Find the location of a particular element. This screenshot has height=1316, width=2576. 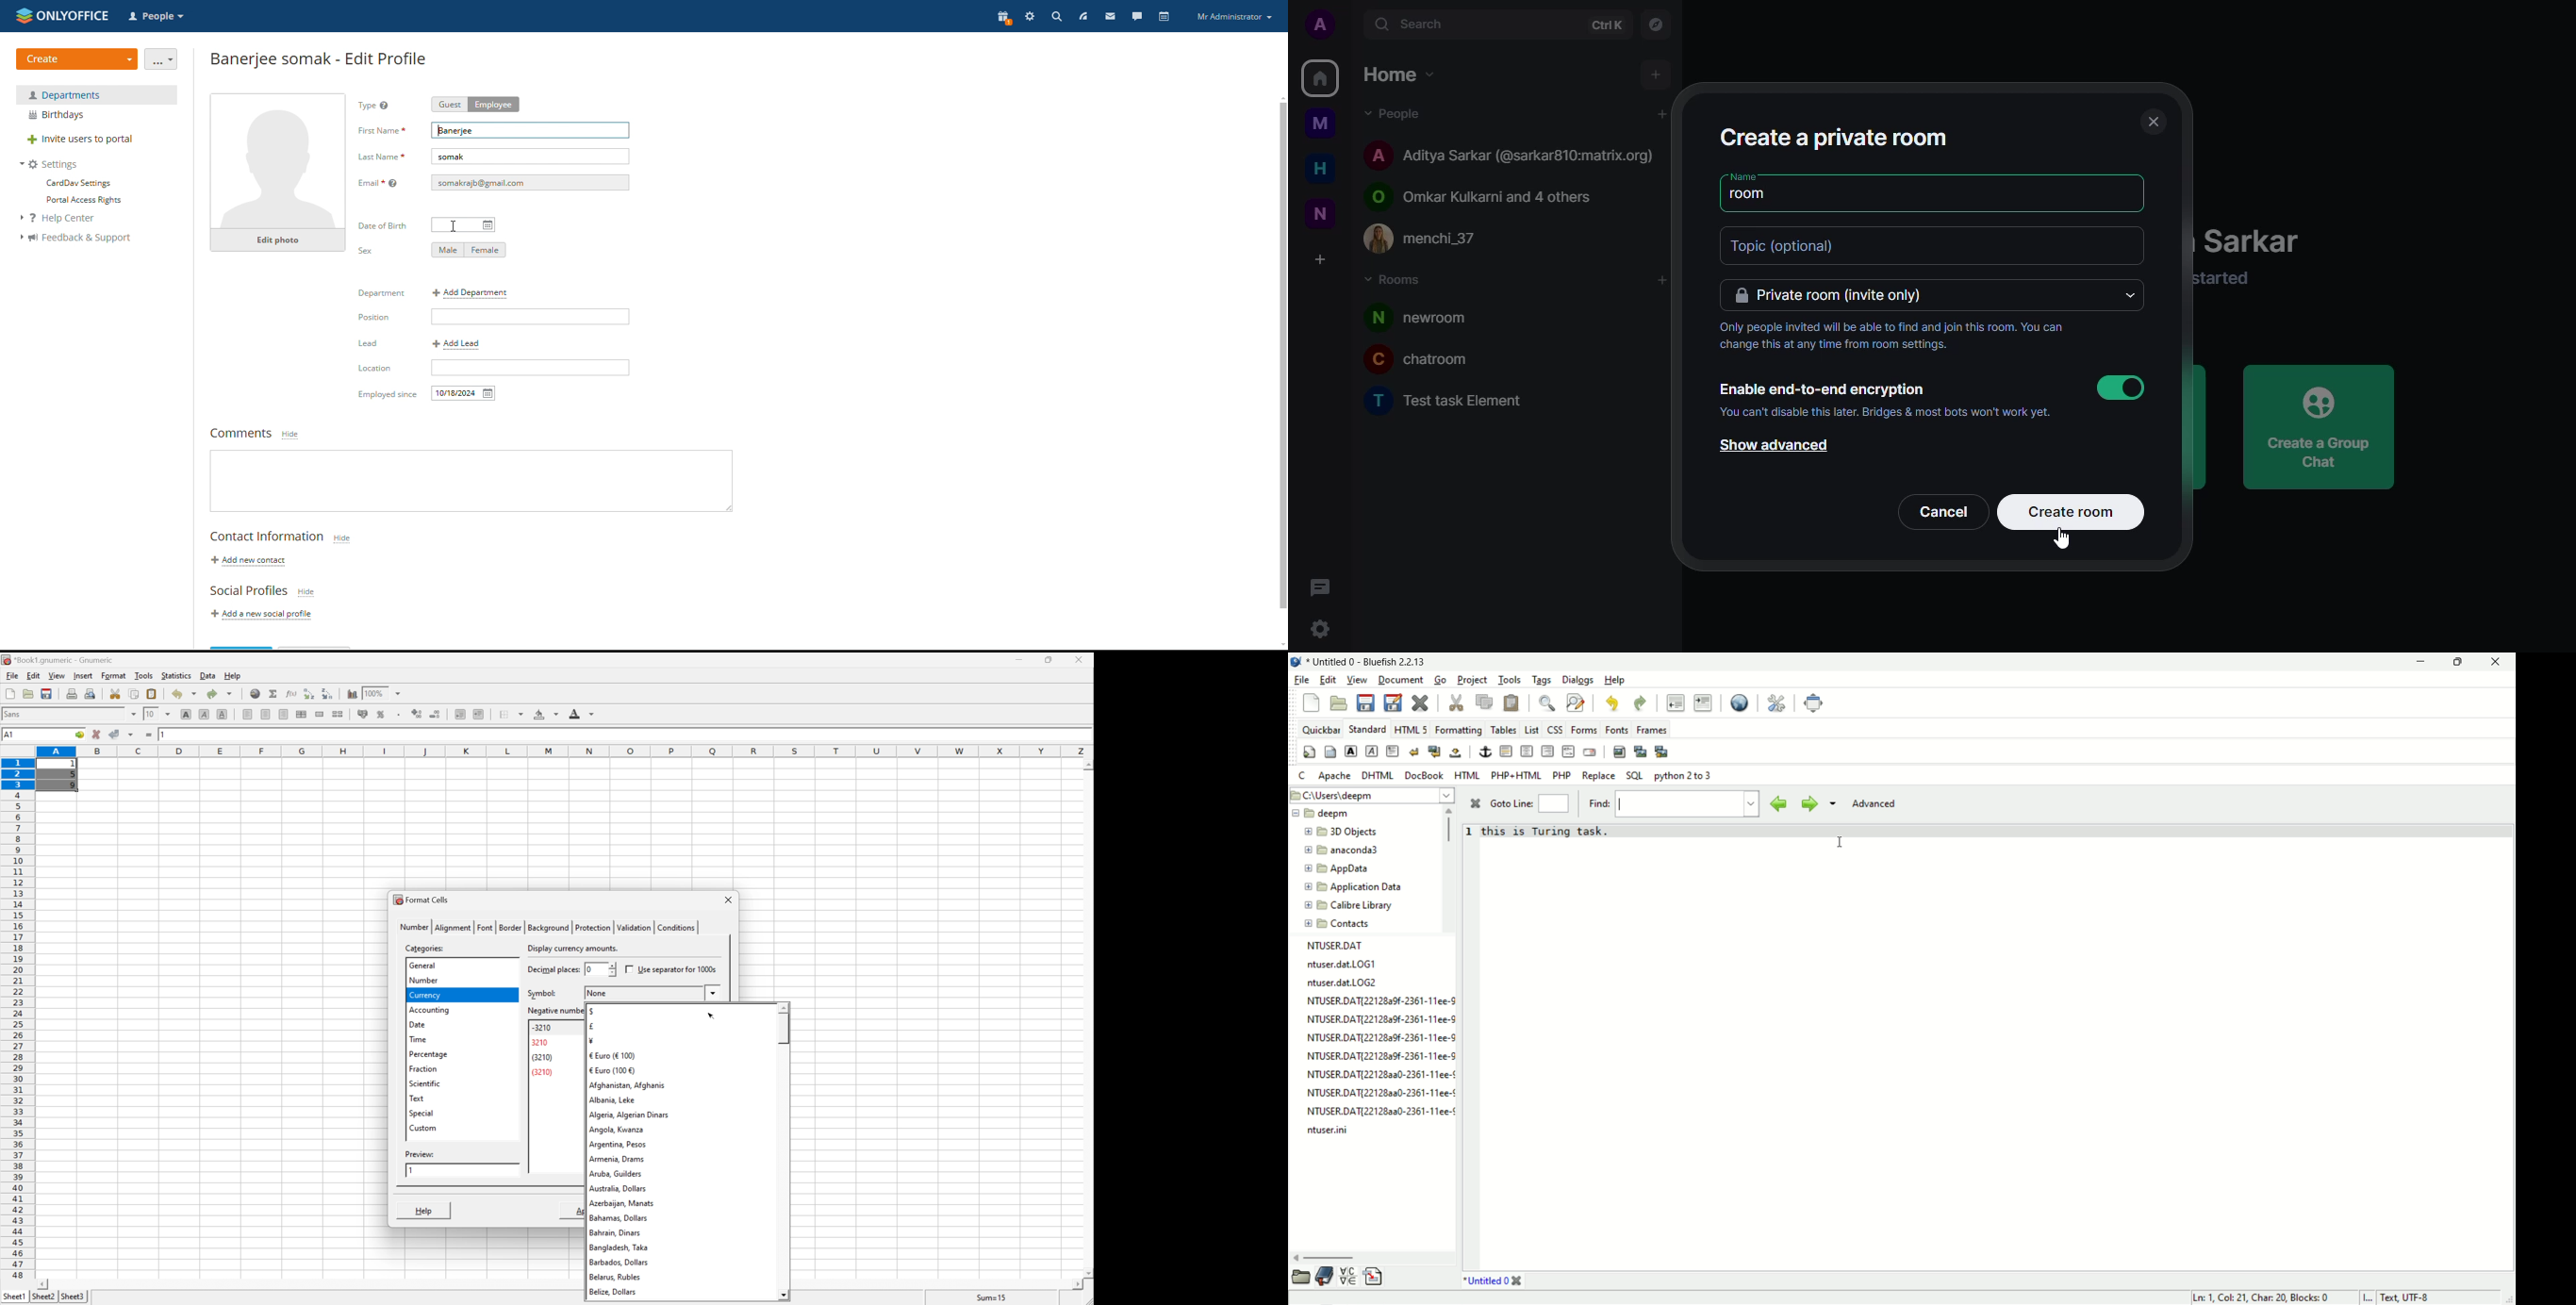

create is located at coordinates (77, 59).